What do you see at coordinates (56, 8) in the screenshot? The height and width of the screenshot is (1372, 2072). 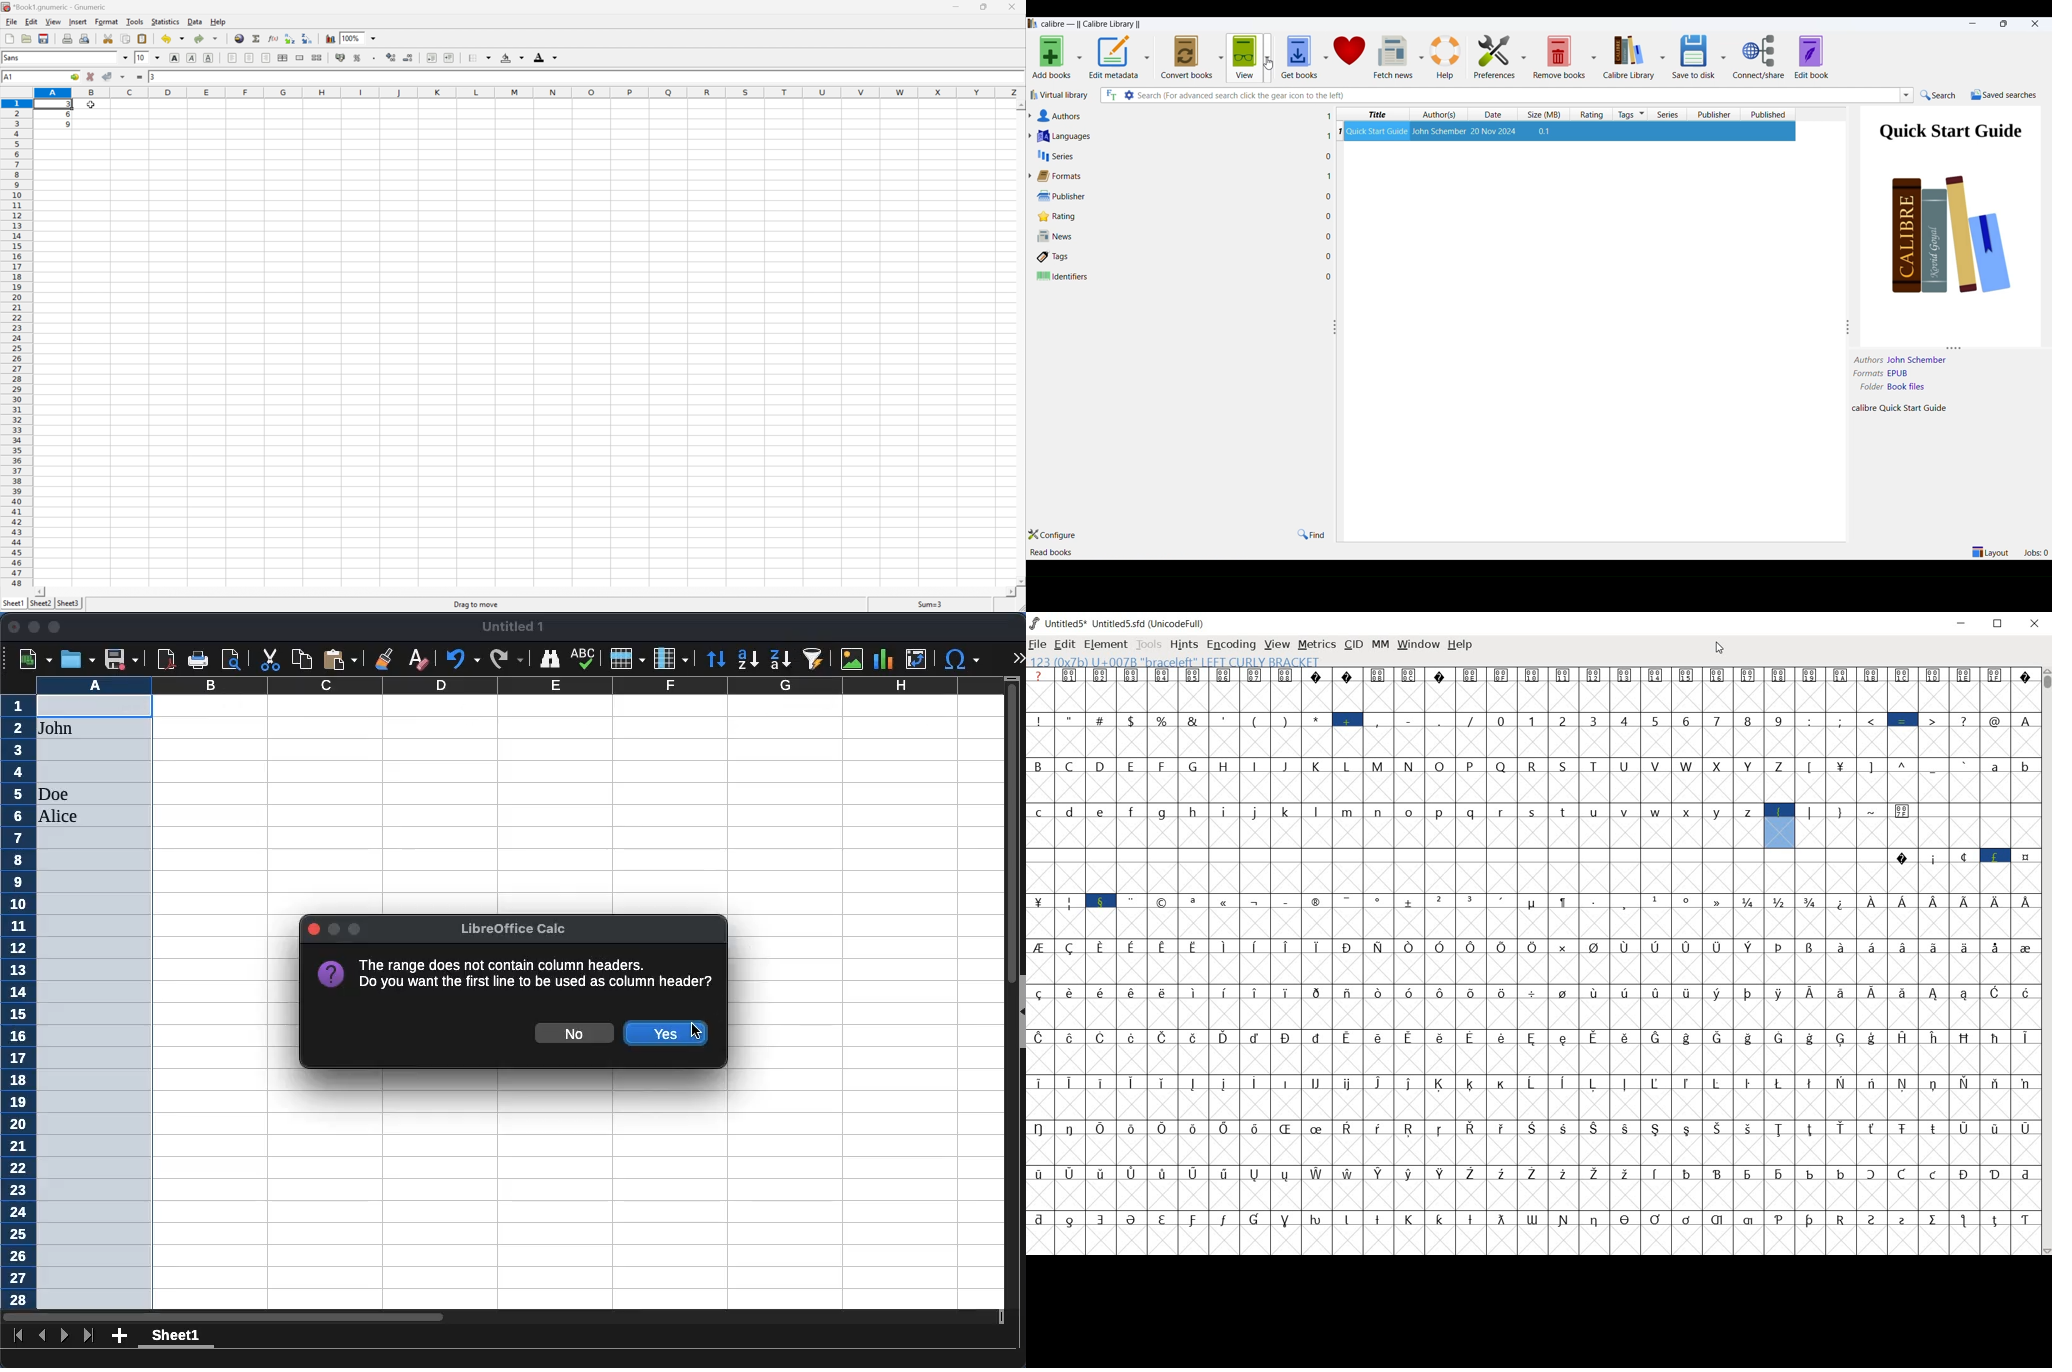 I see `*Book1.gnumeric - Gnumeric` at bounding box center [56, 8].